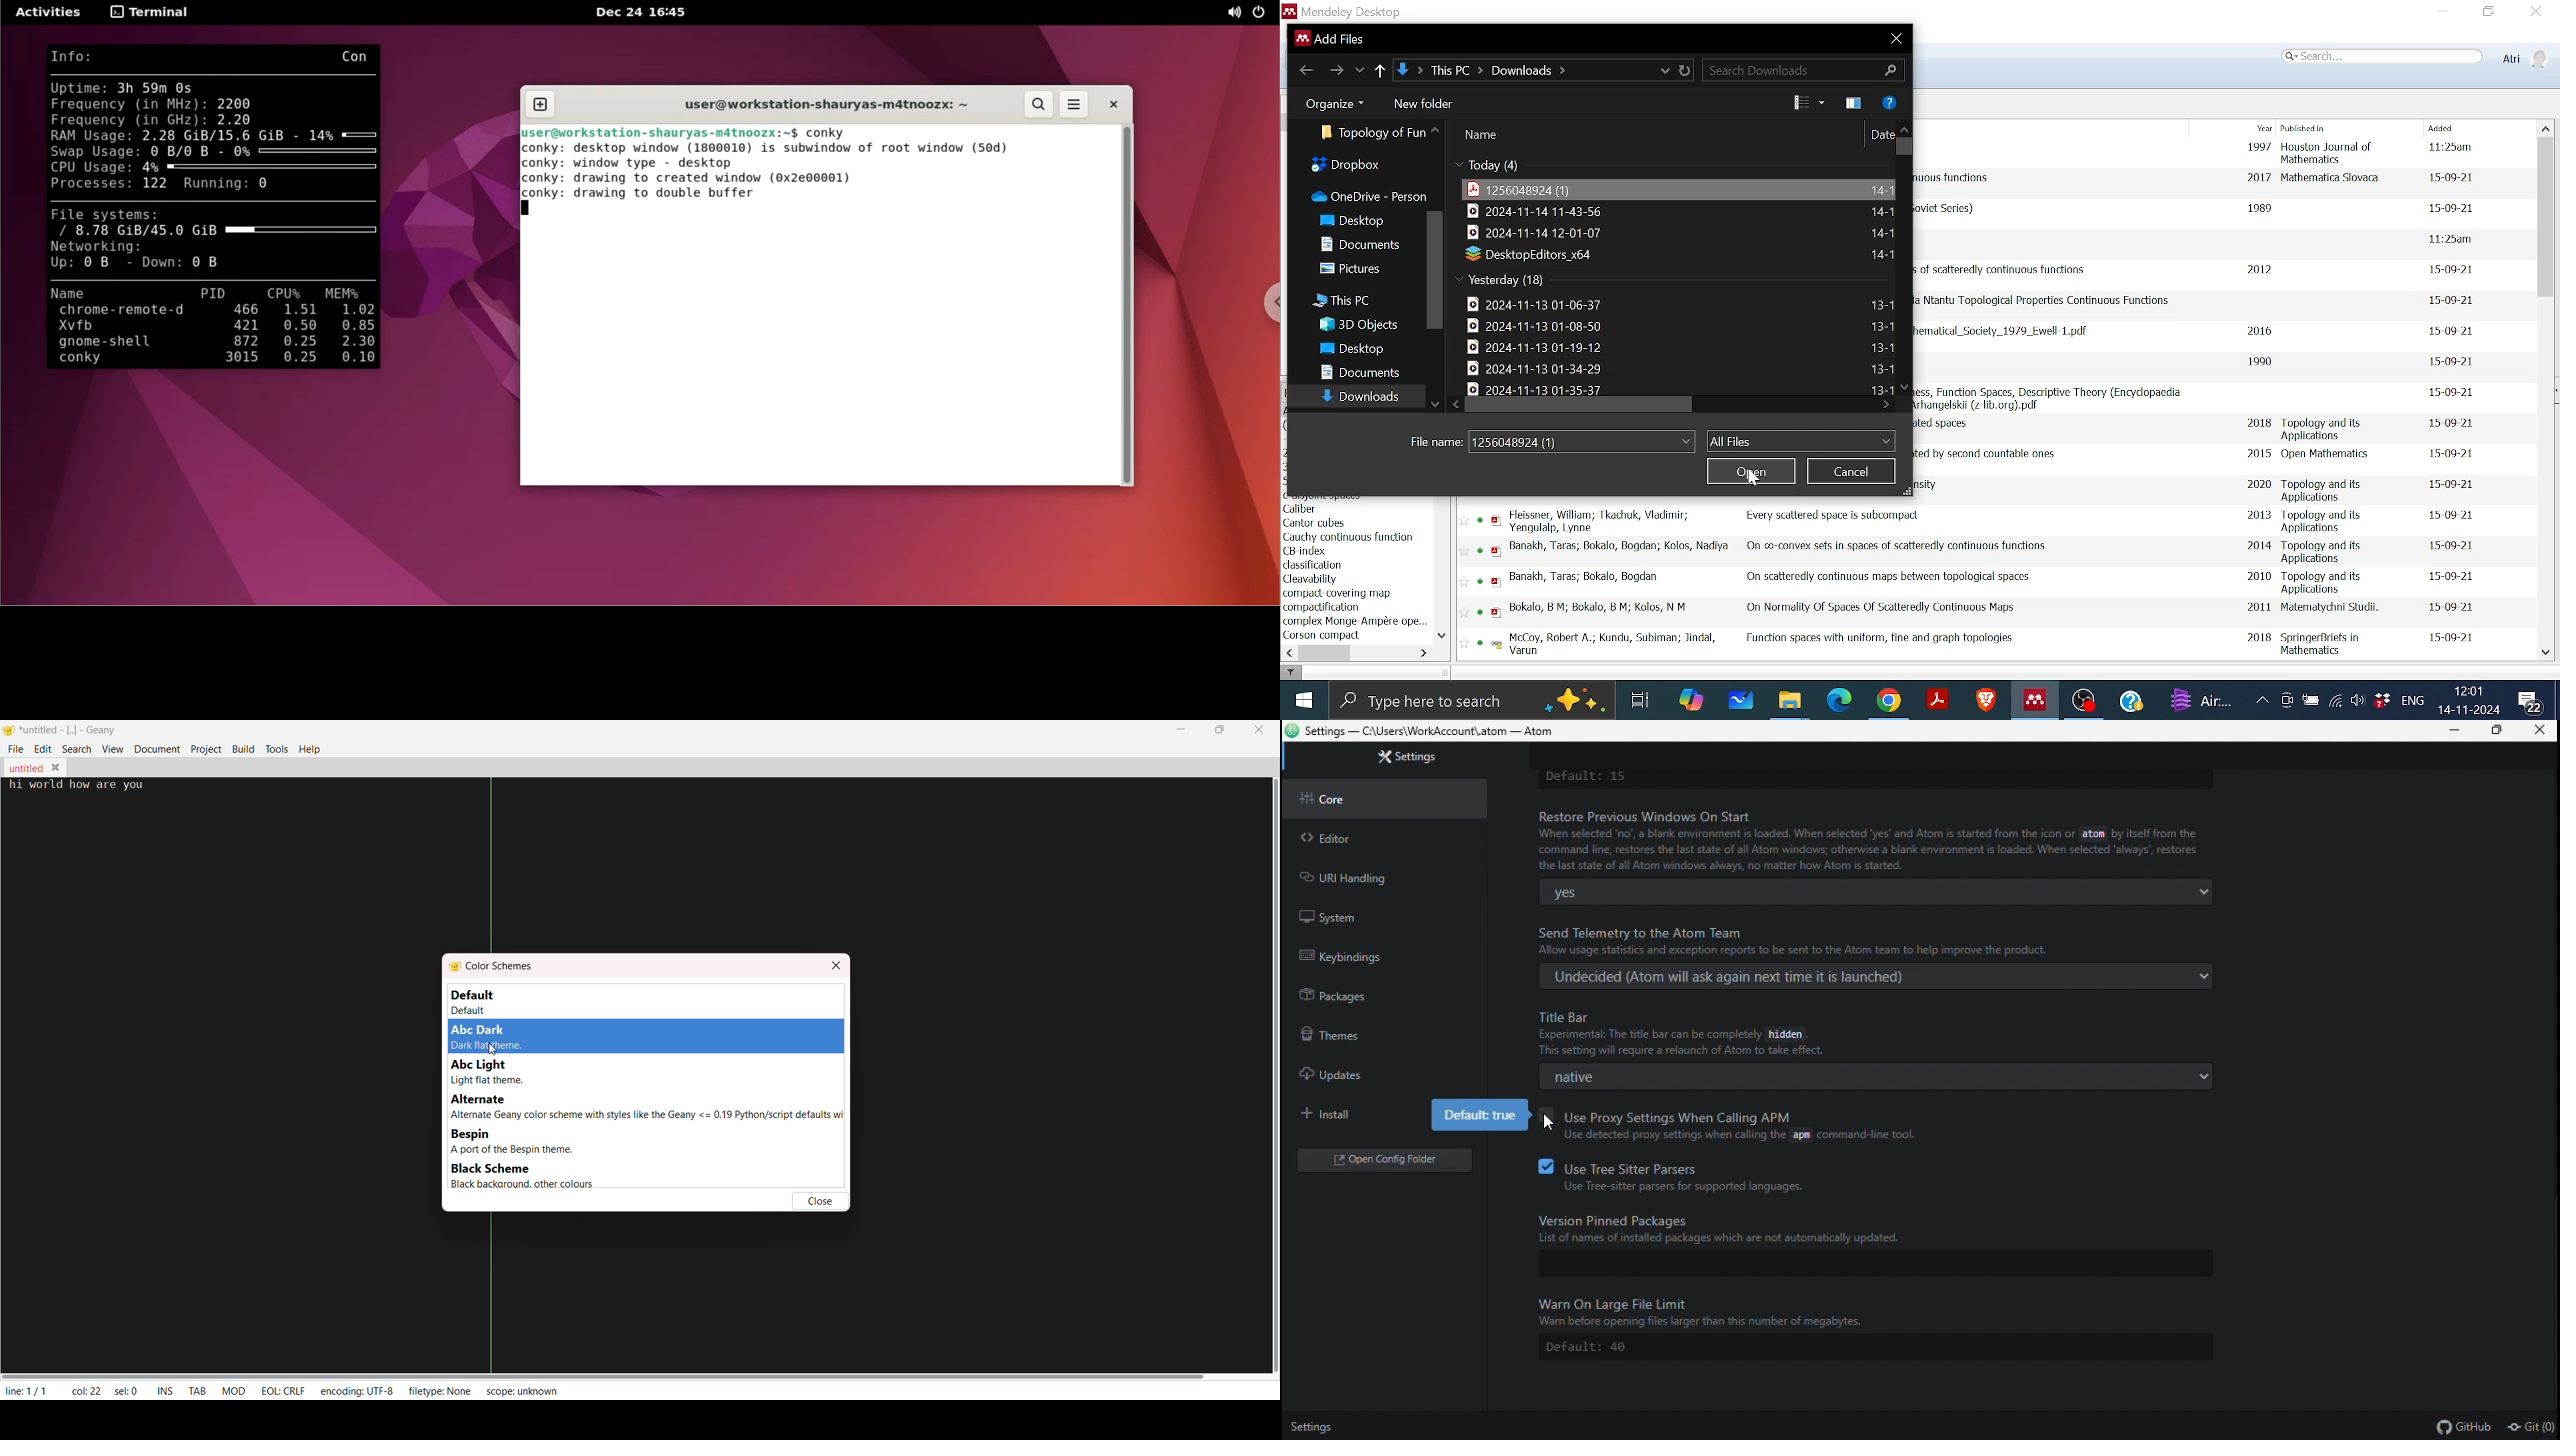  I want to click on Default: 15, so click(1868, 778).